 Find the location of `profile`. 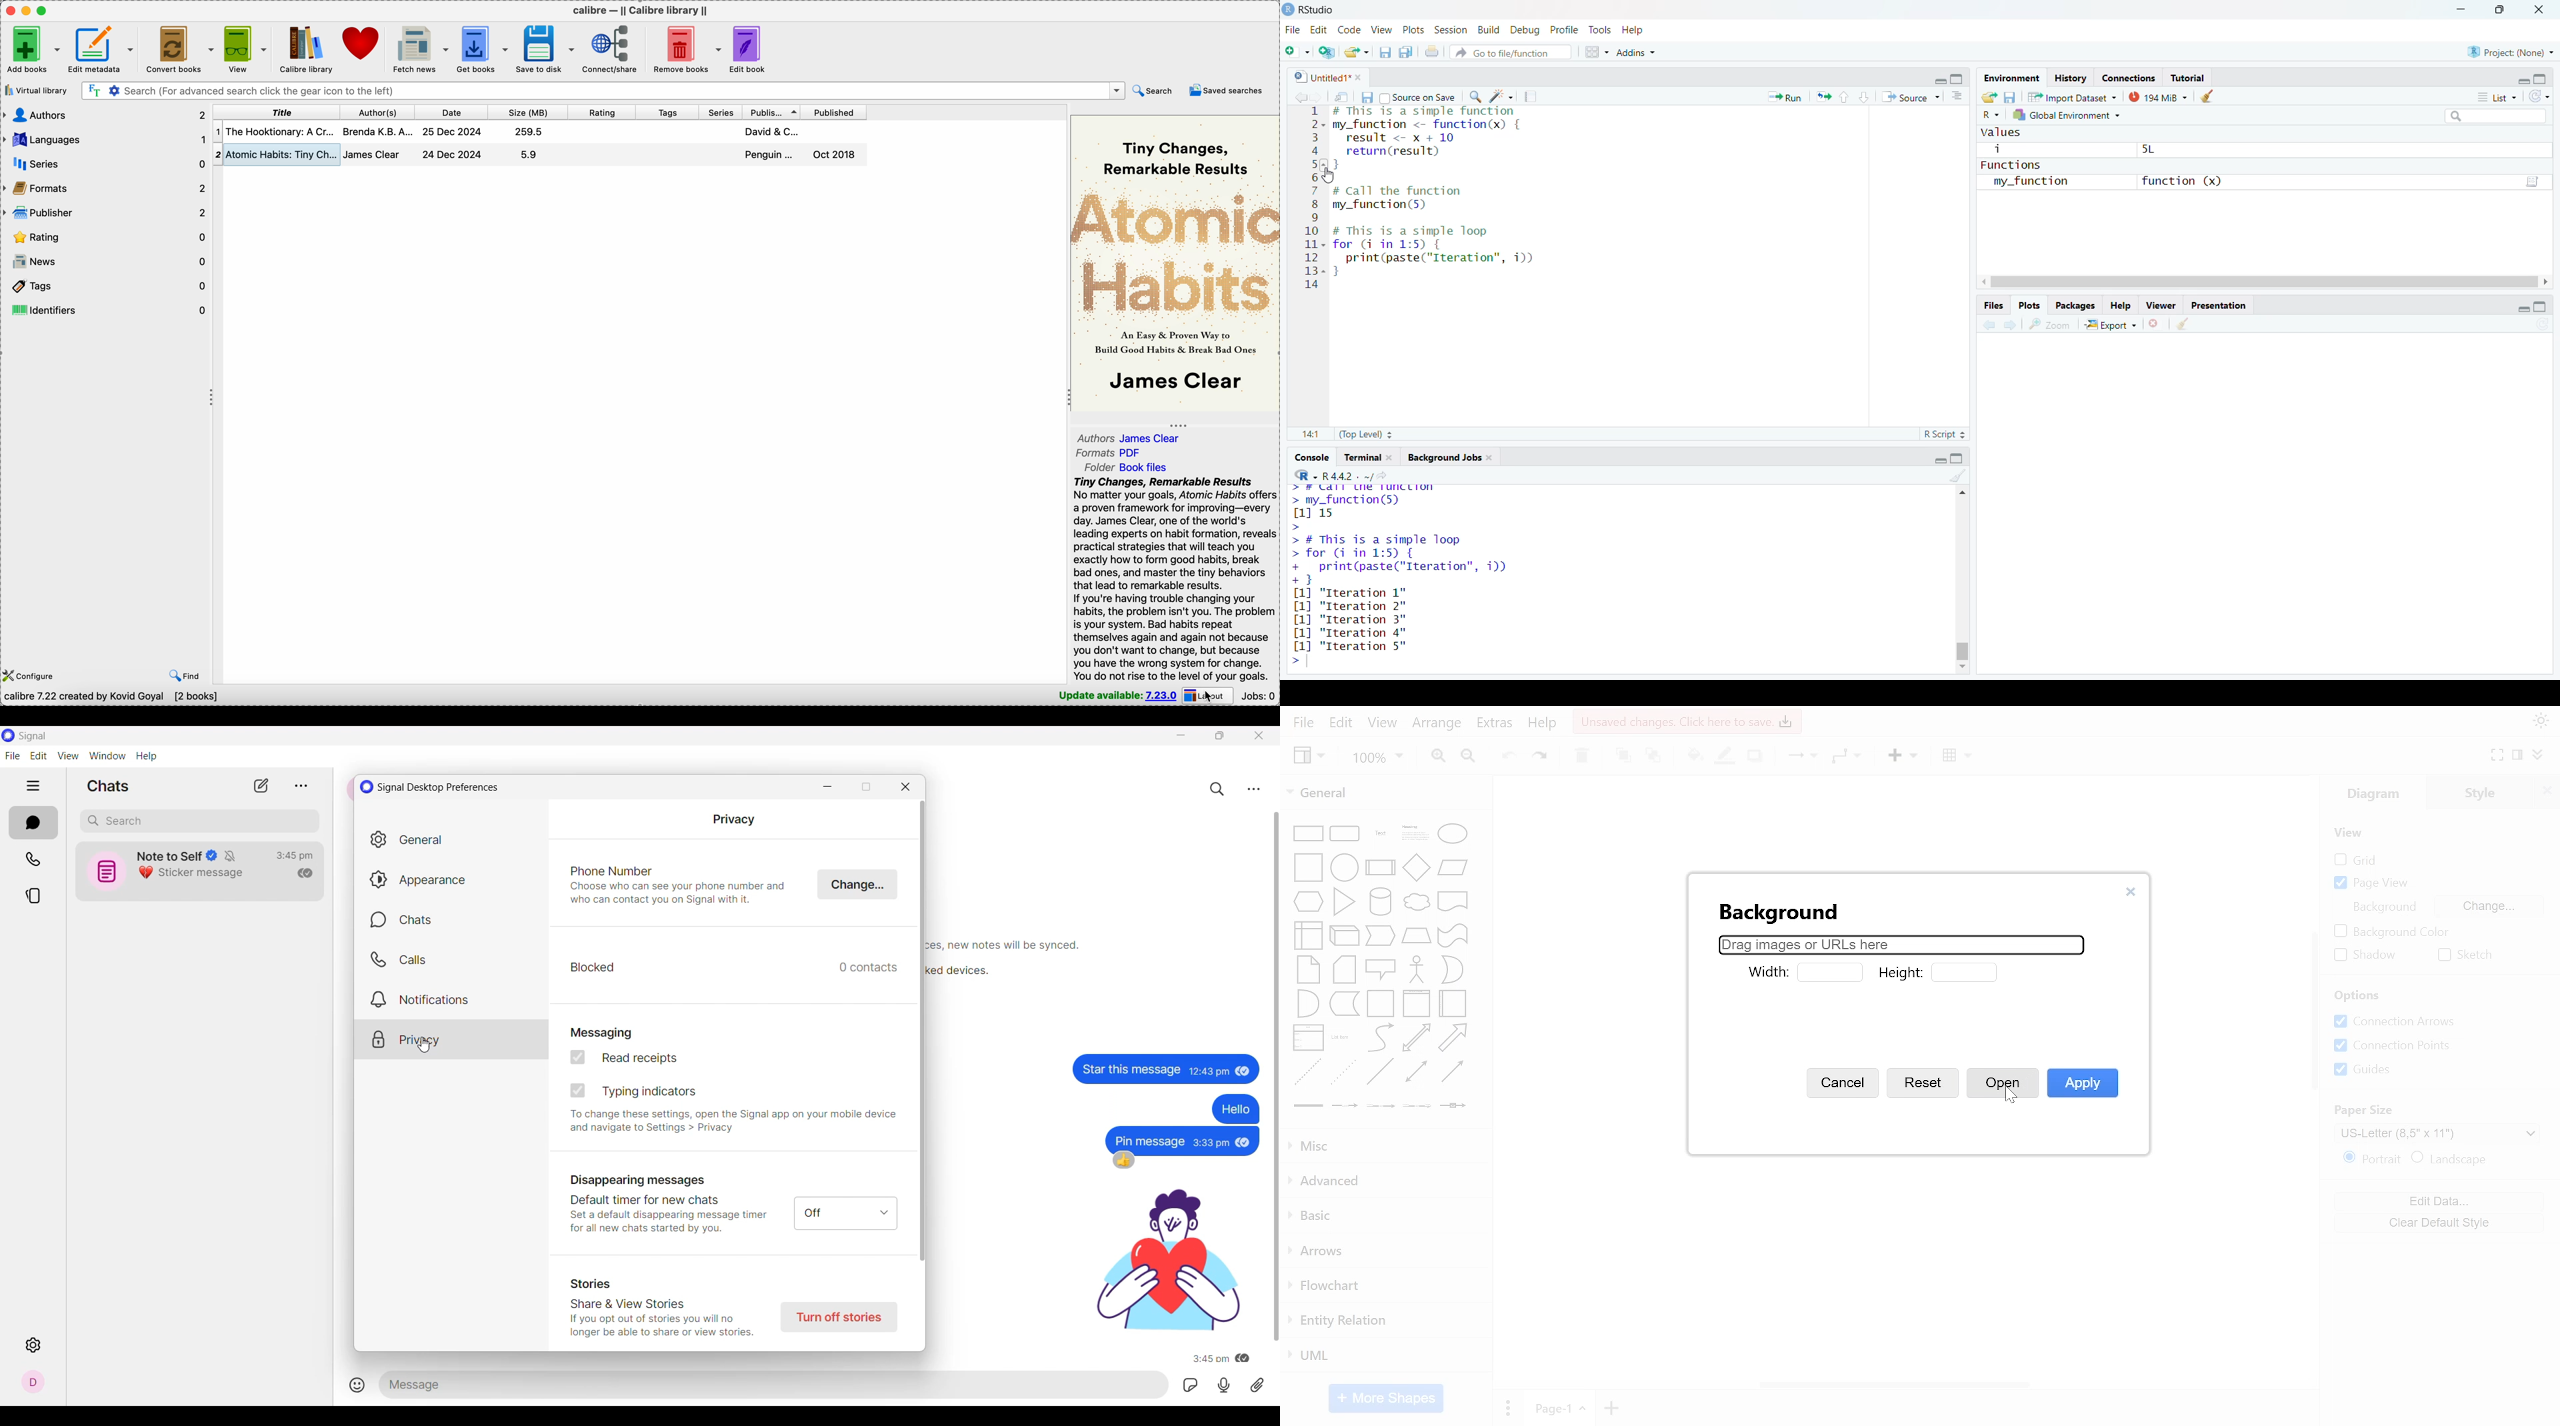

profile is located at coordinates (1567, 29).